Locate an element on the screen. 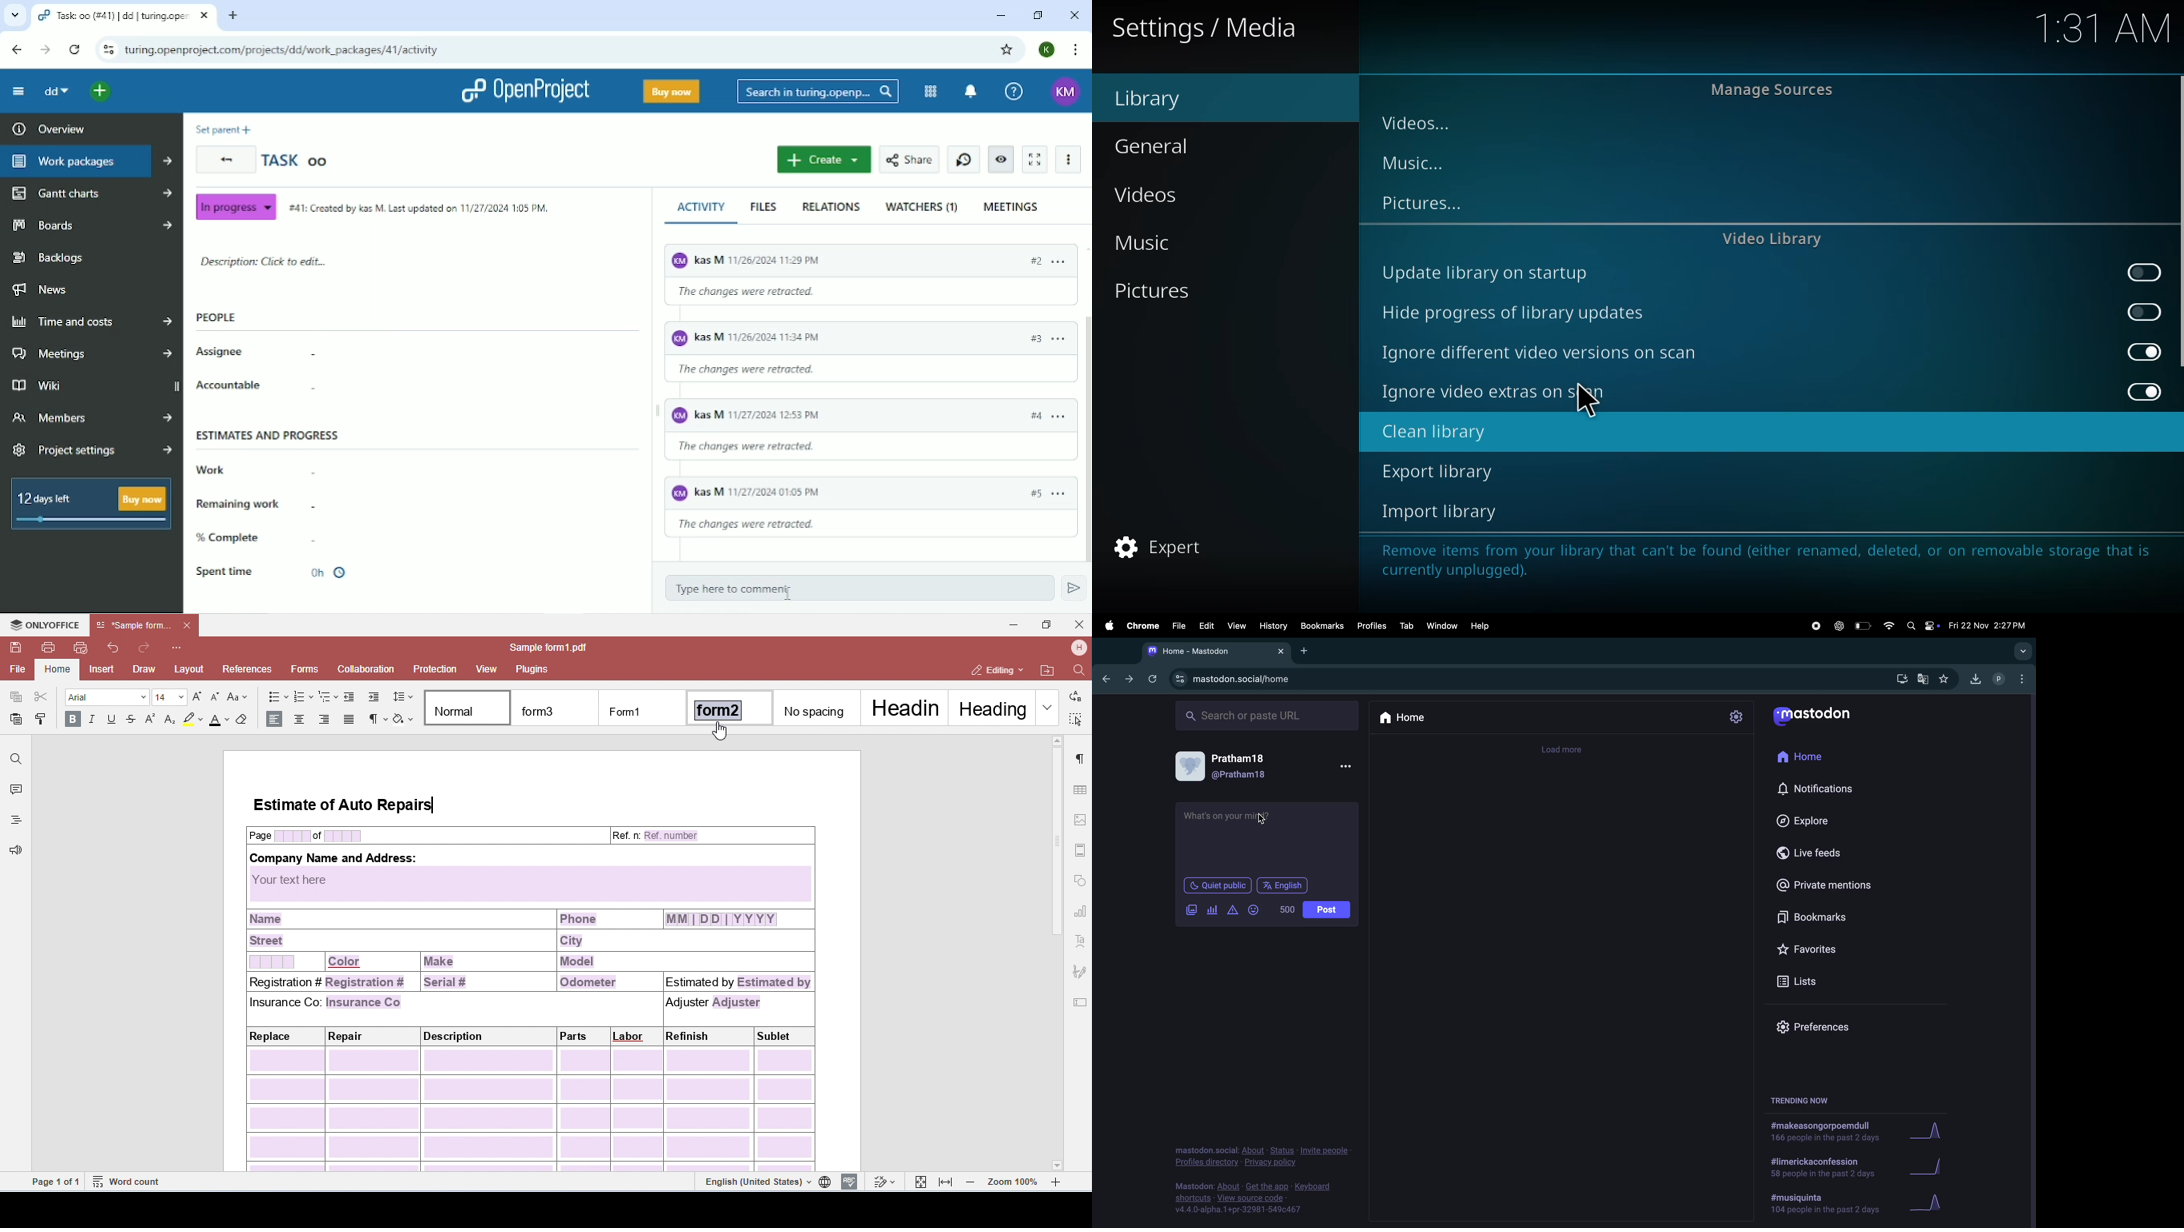 This screenshot has width=2184, height=1232. options is located at coordinates (2020, 677).